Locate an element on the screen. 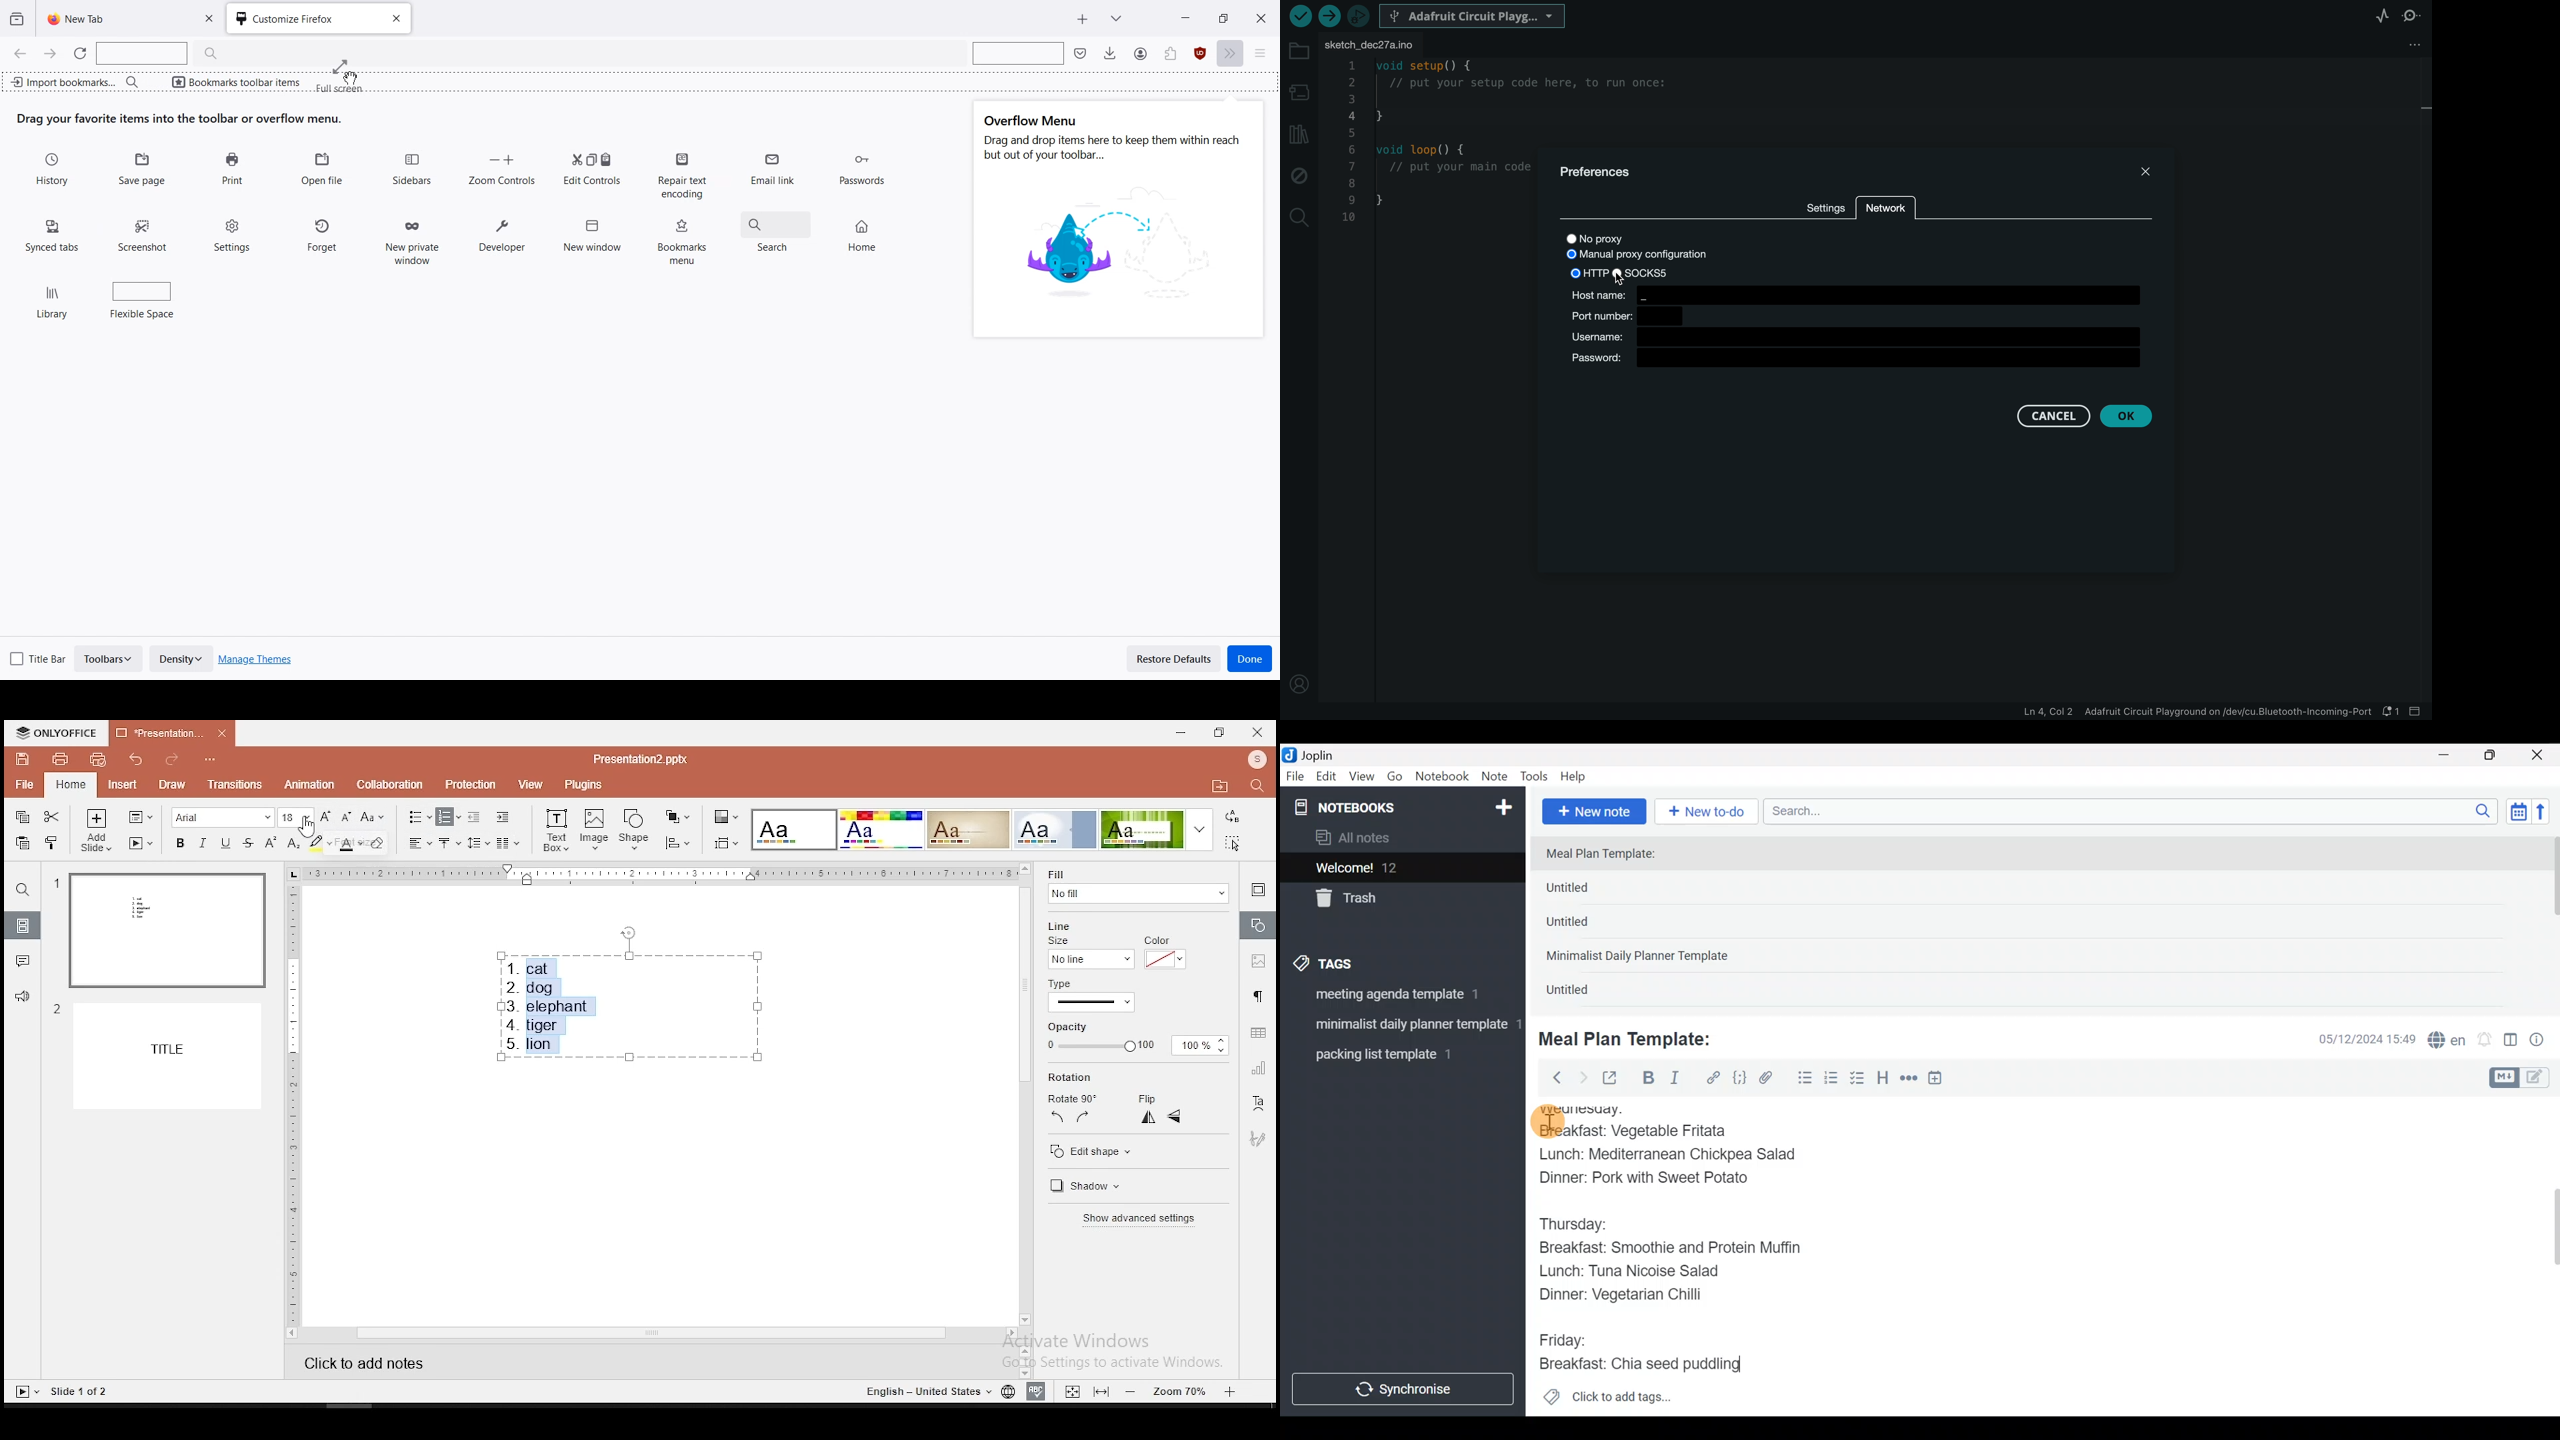 This screenshot has height=1456, width=2576. fit to slide is located at coordinates (1100, 1391).